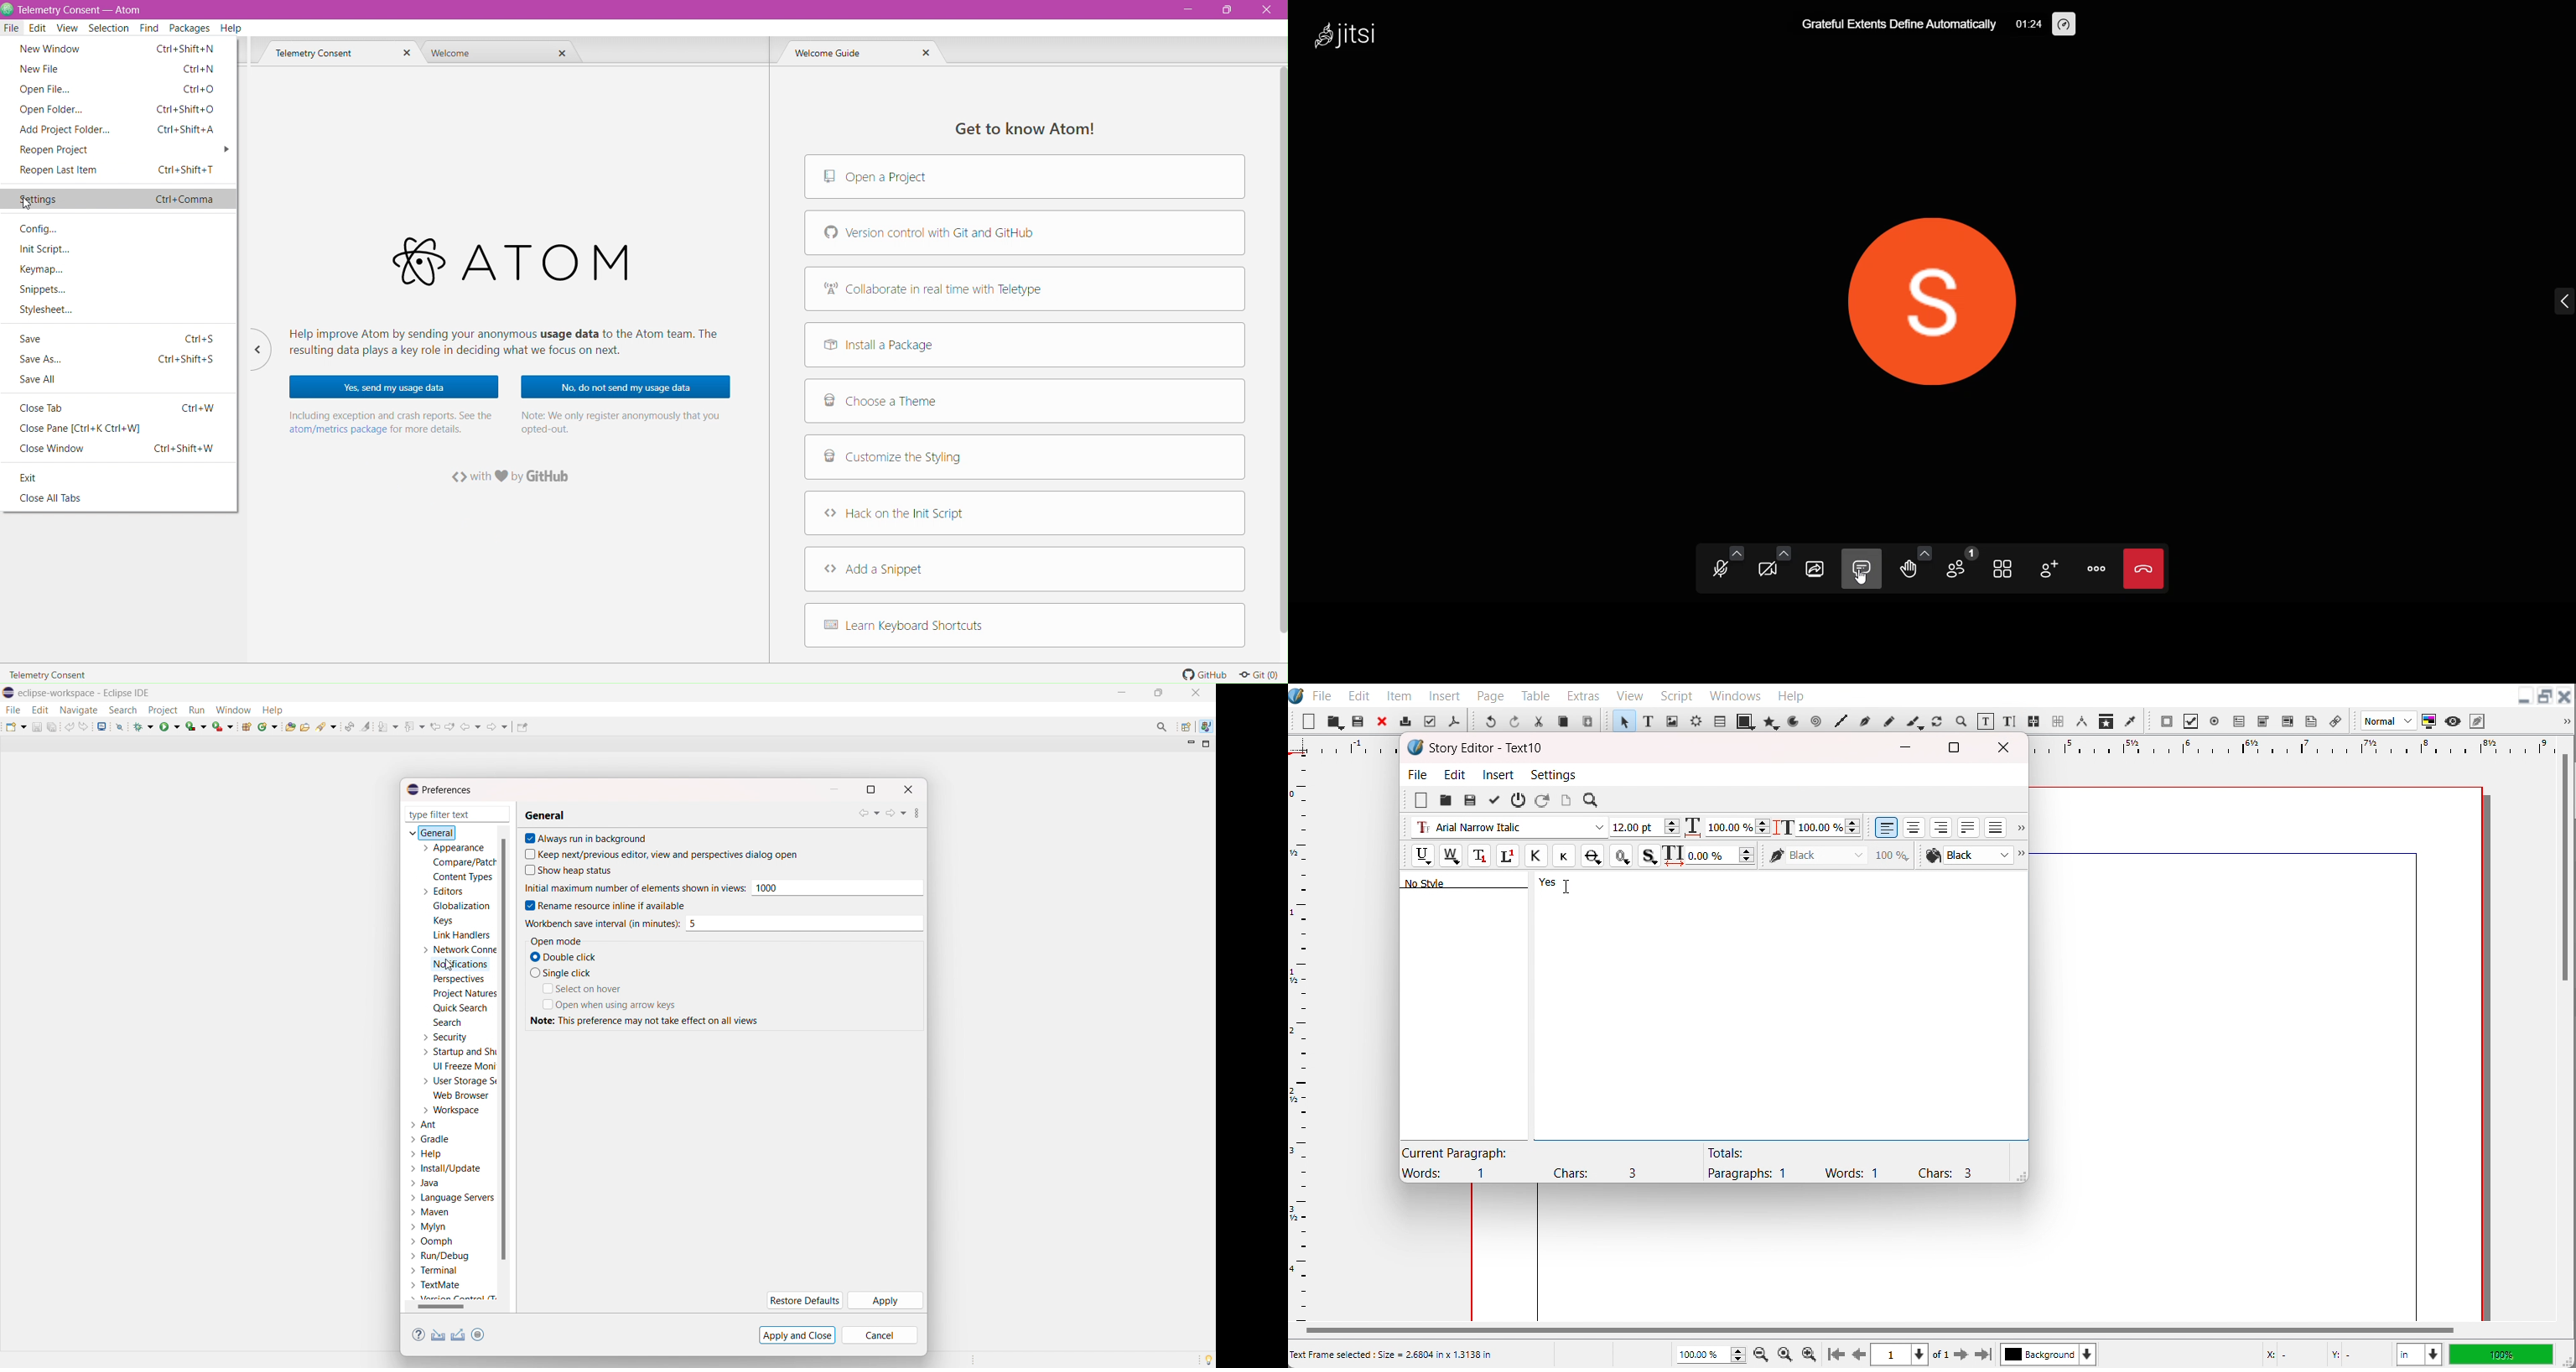 The width and height of the screenshot is (2576, 1372). Describe the element at coordinates (1592, 801) in the screenshot. I see `Search/Replace` at that location.